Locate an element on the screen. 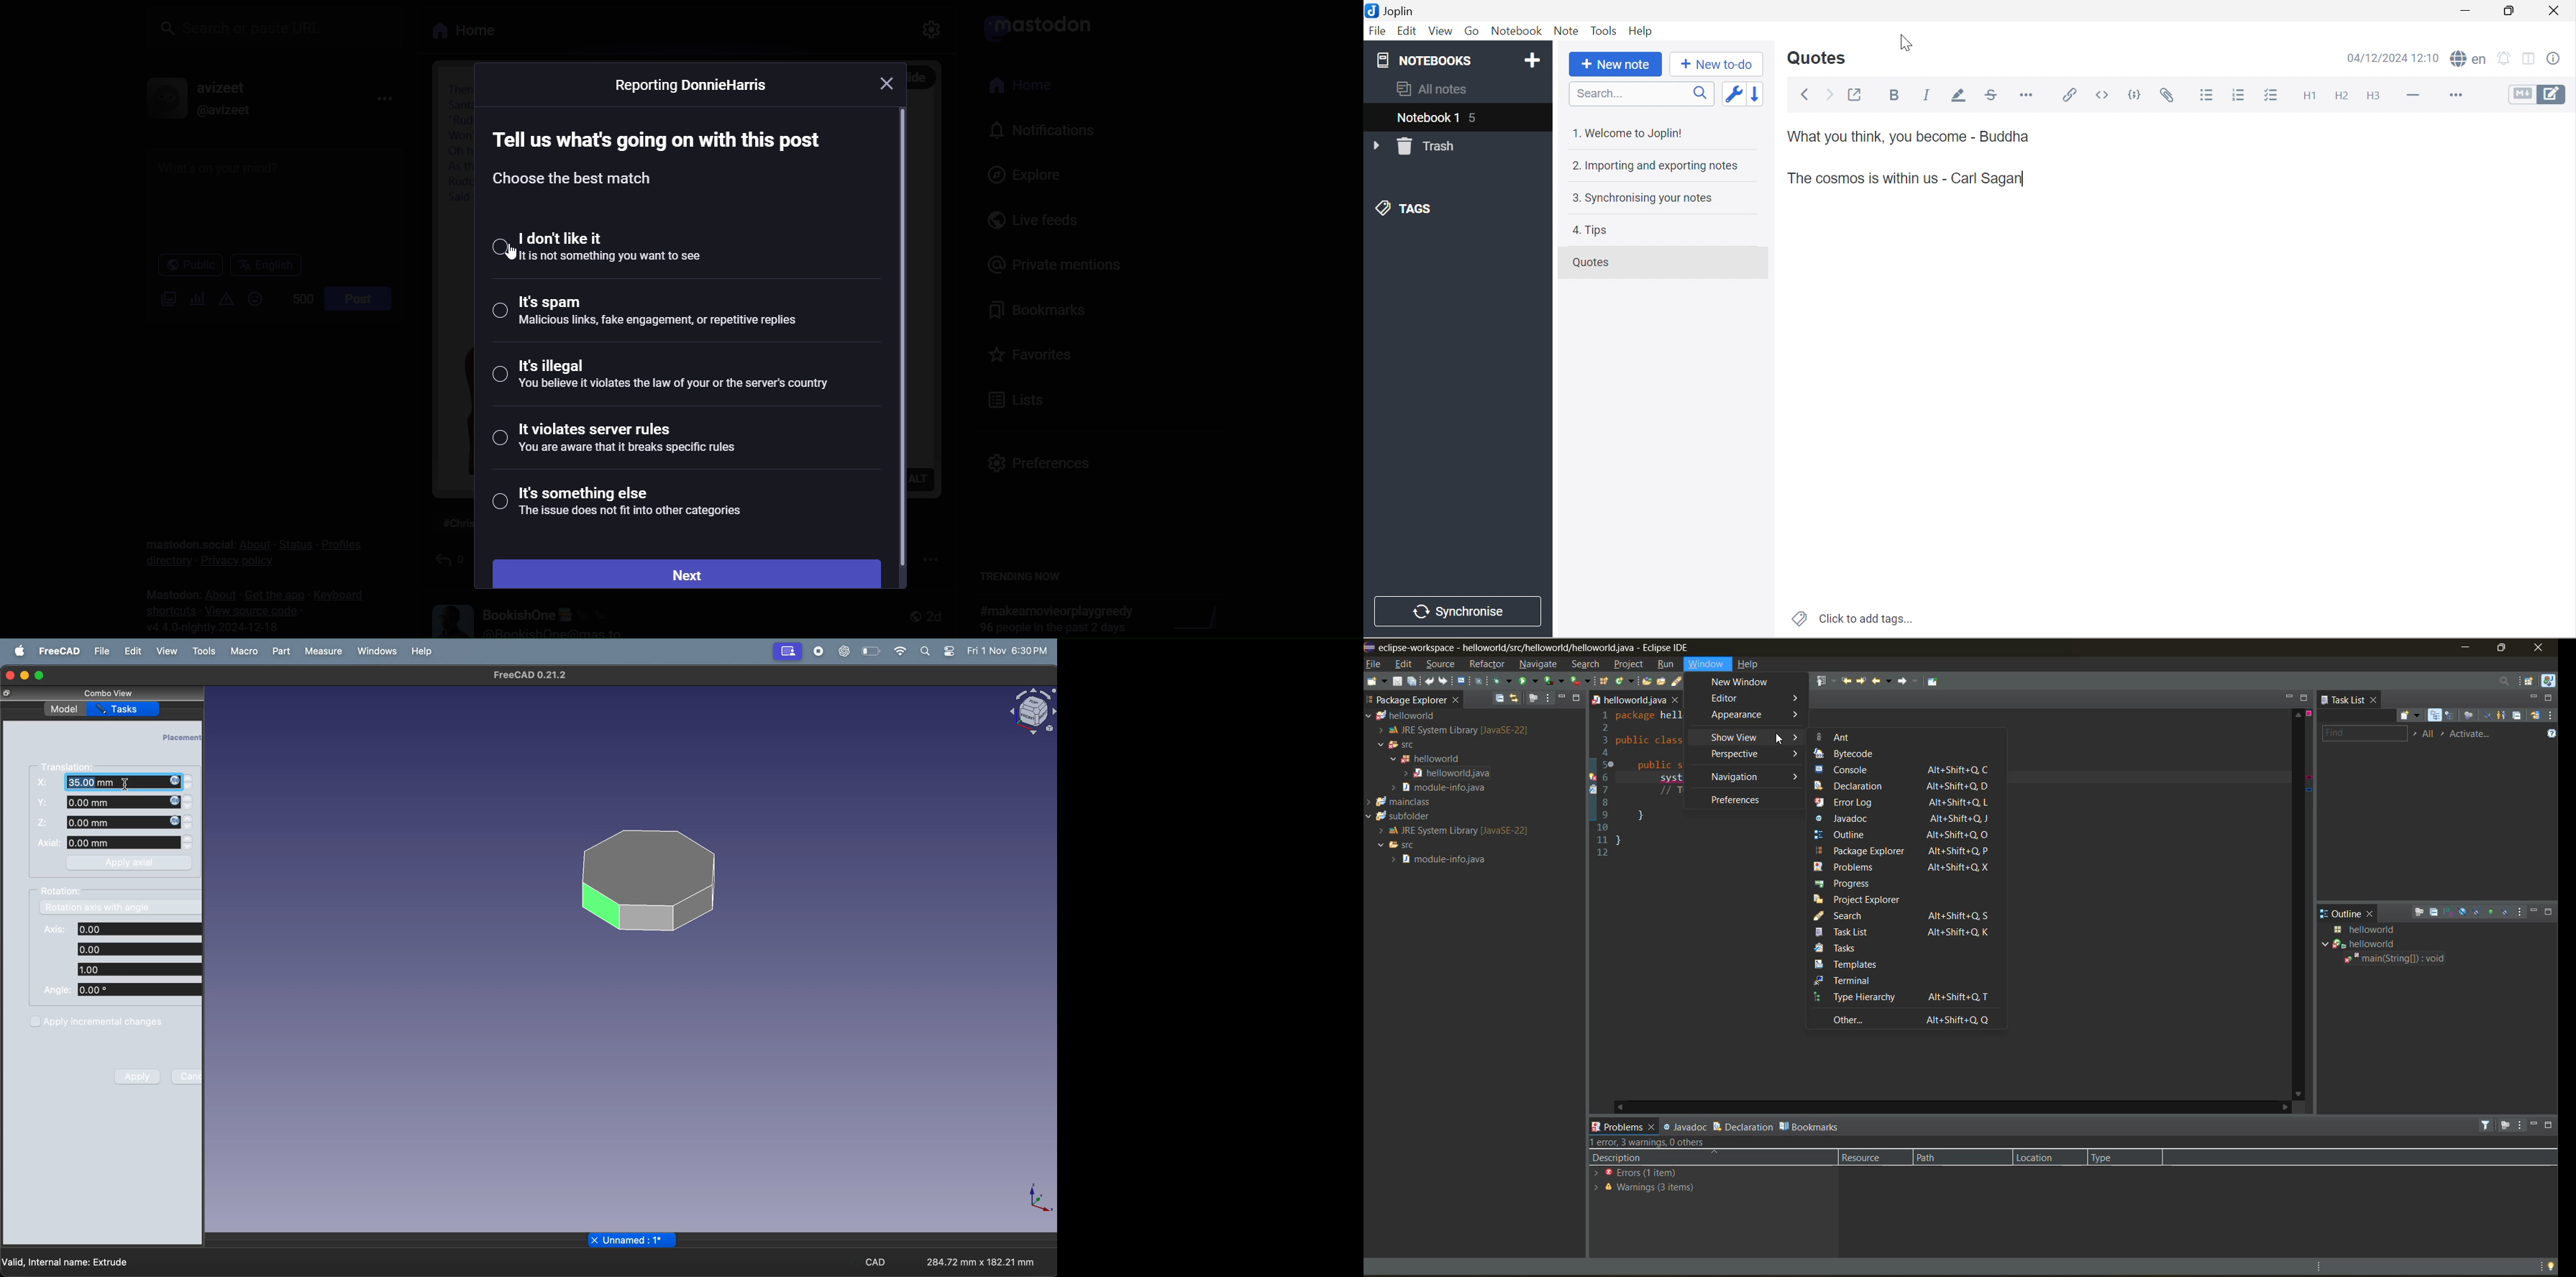  next annotation is located at coordinates (1802, 682).